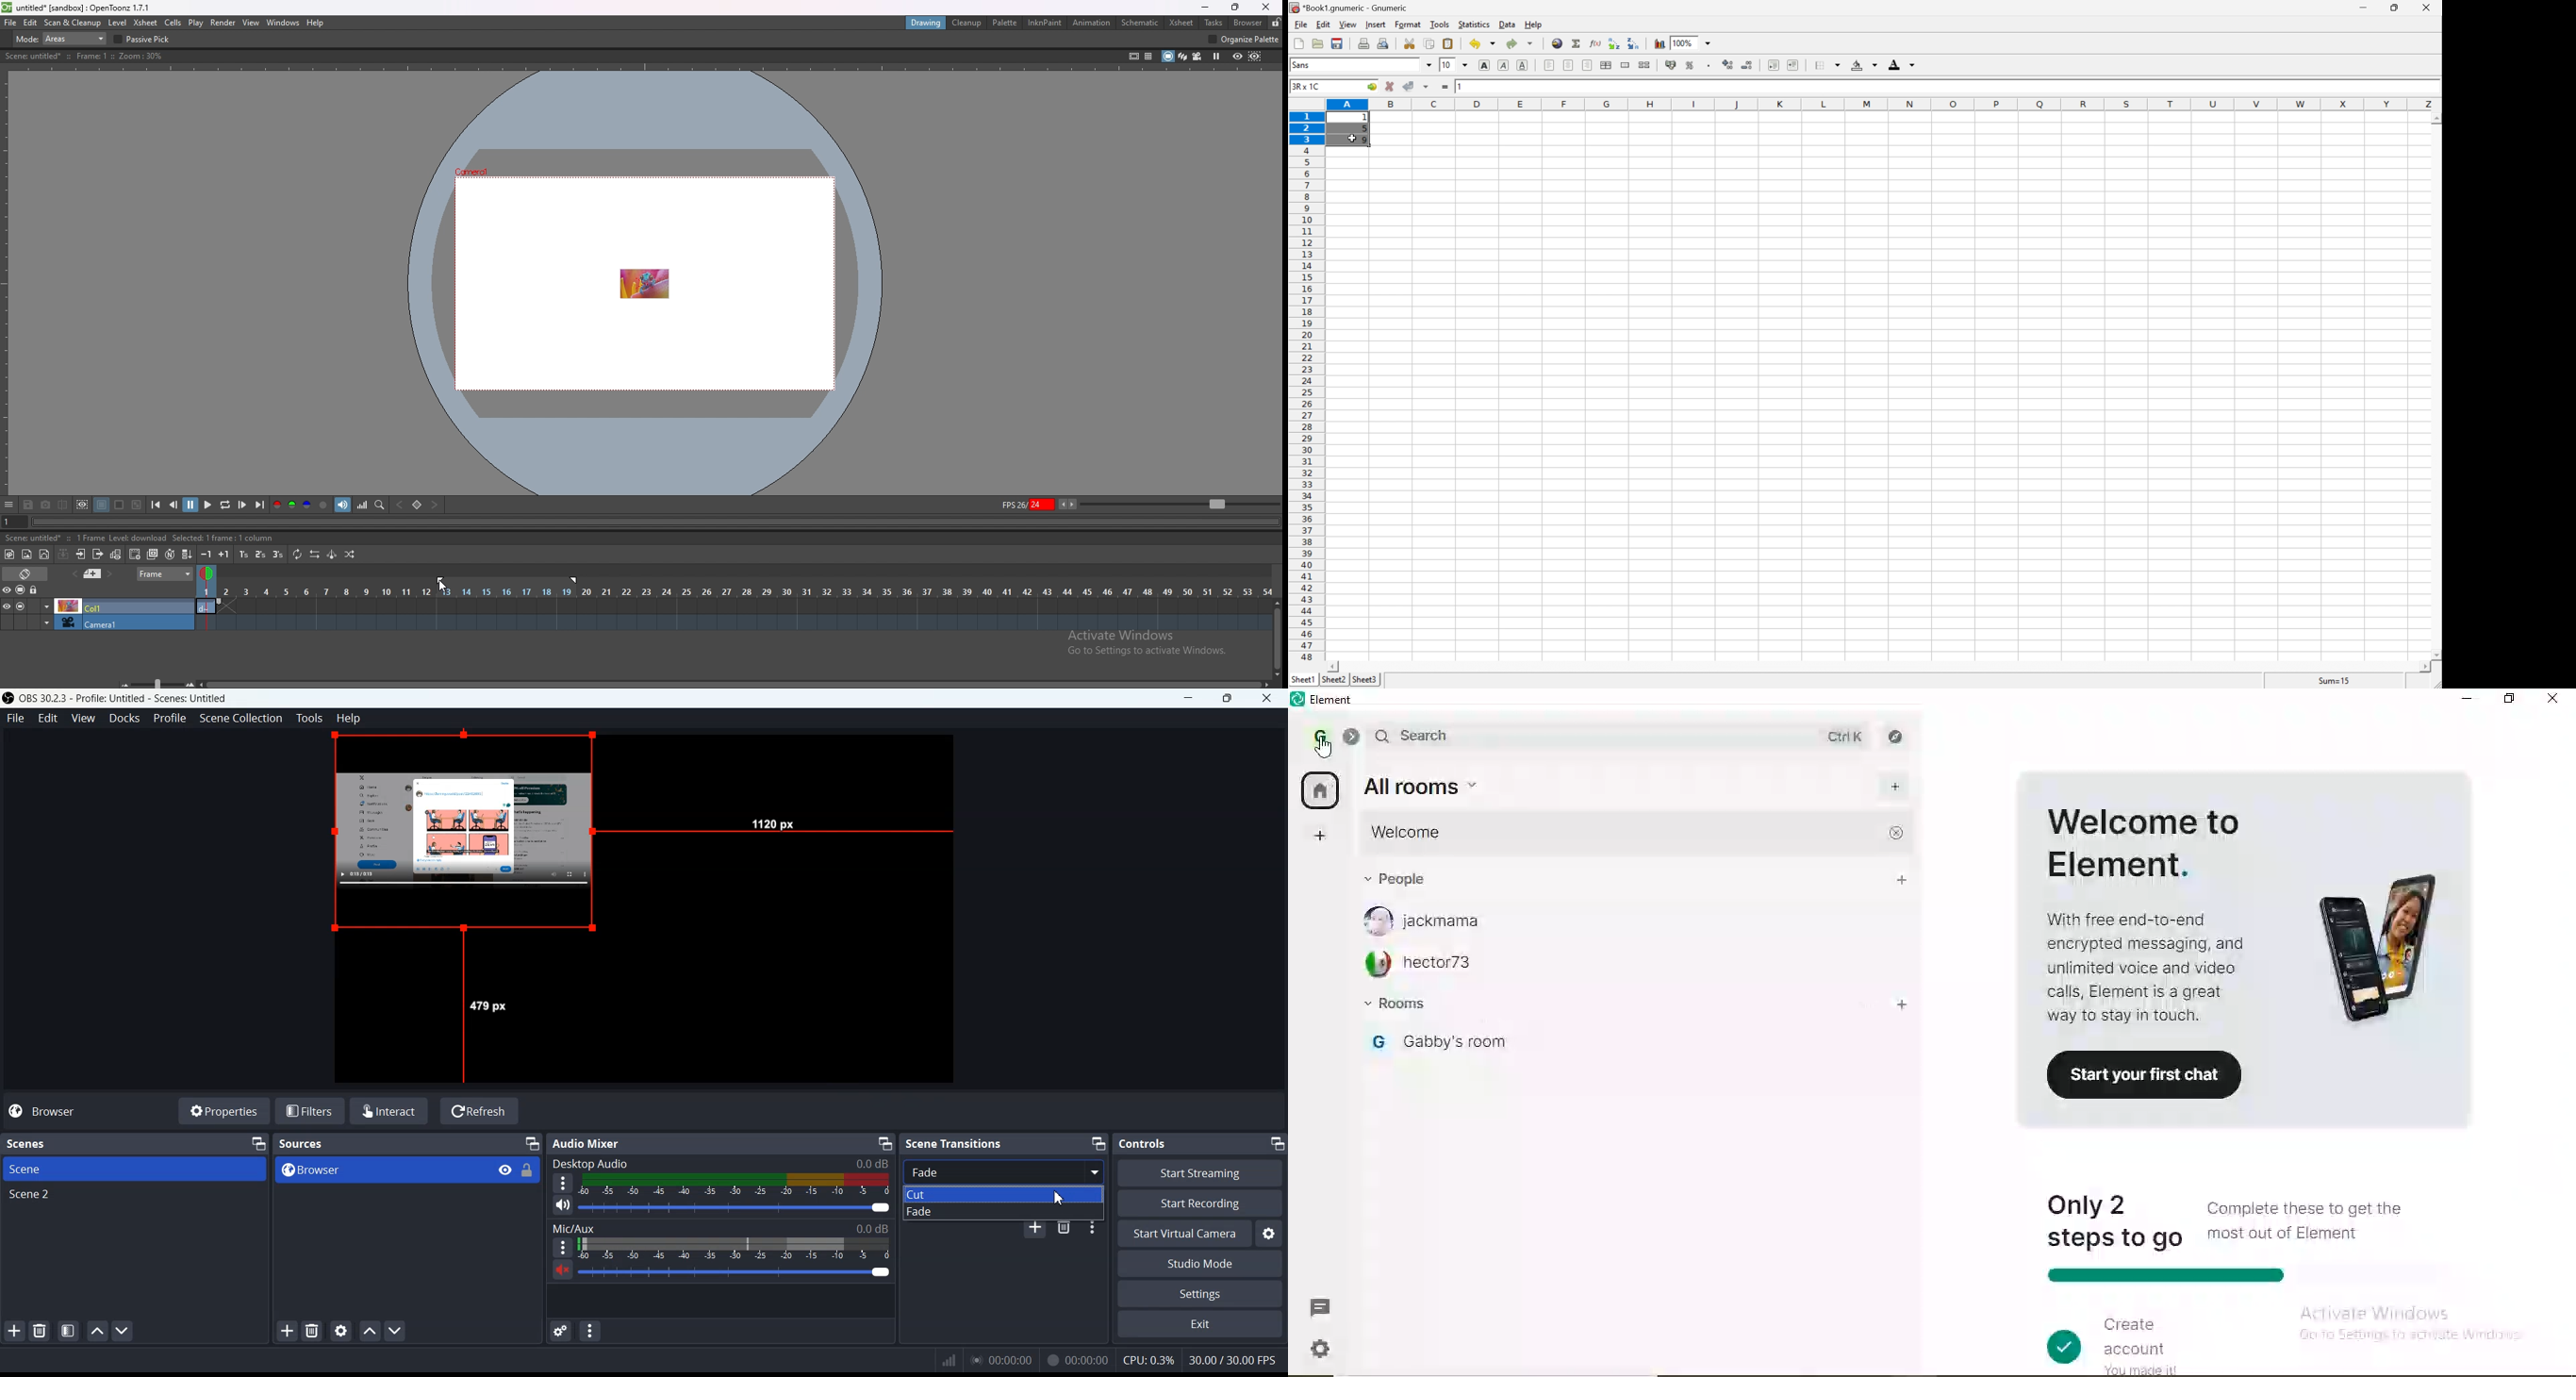  Describe the element at coordinates (2135, 900) in the screenshot. I see `welcome to element` at that location.